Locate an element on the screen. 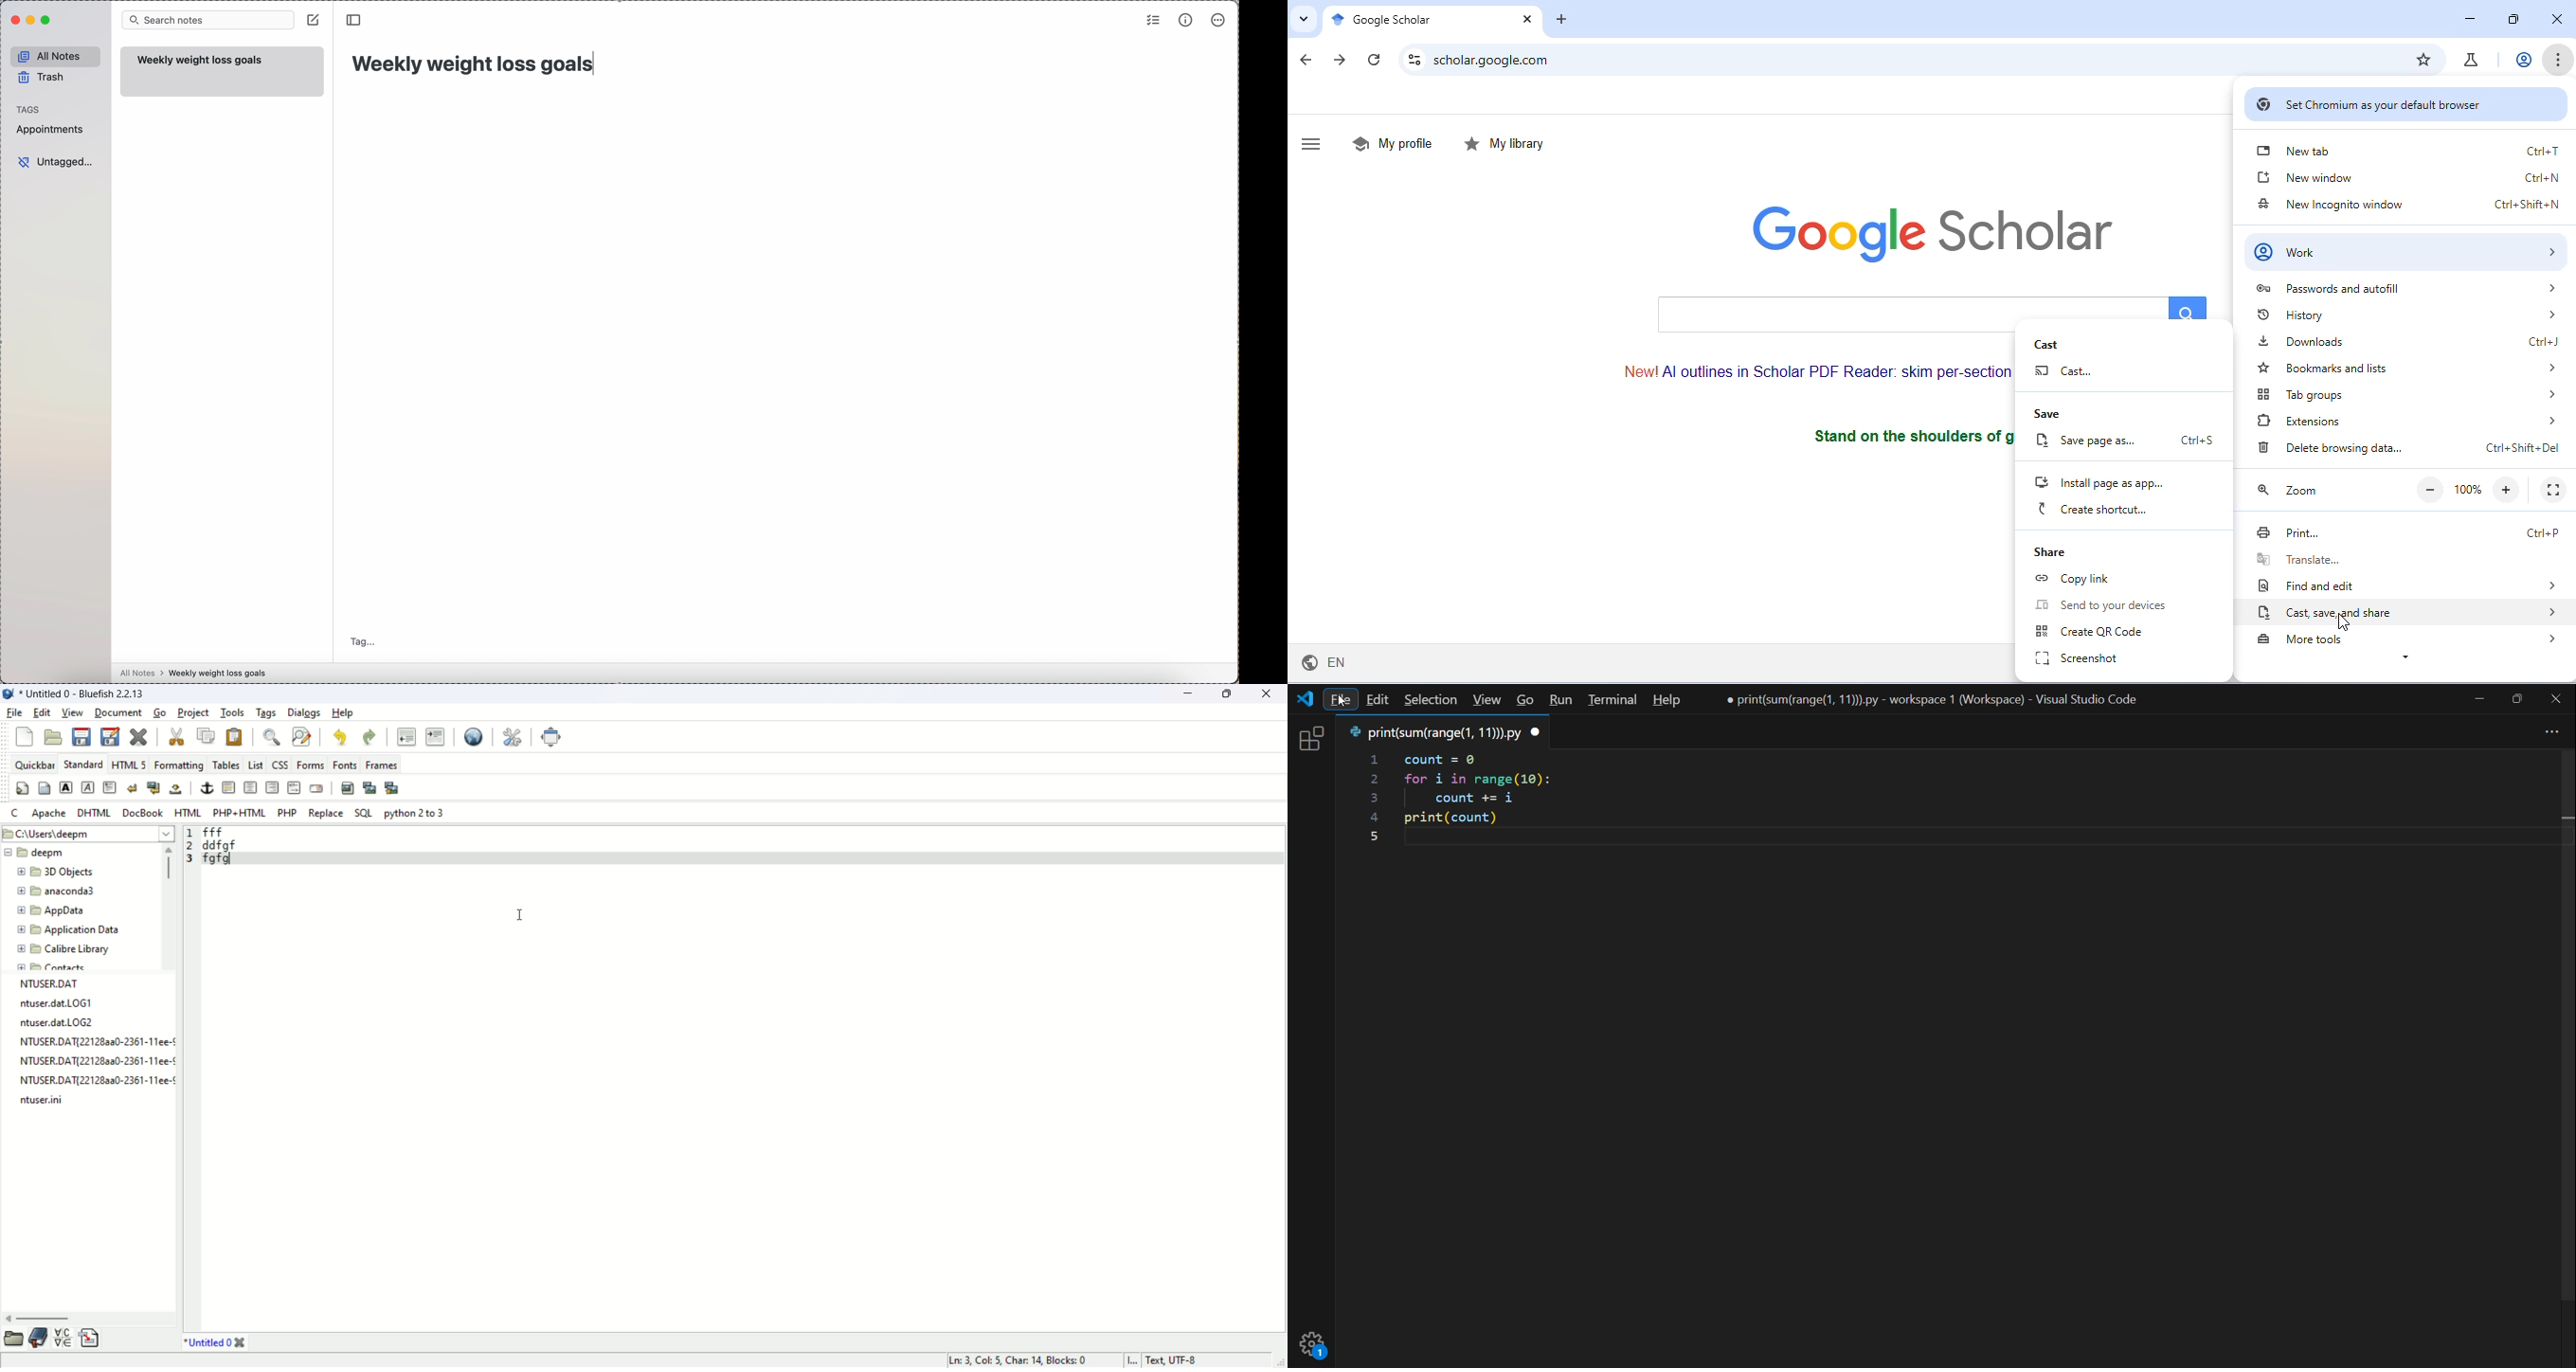 Image resolution: width=2576 pixels, height=1372 pixels. DHTML is located at coordinates (93, 812).